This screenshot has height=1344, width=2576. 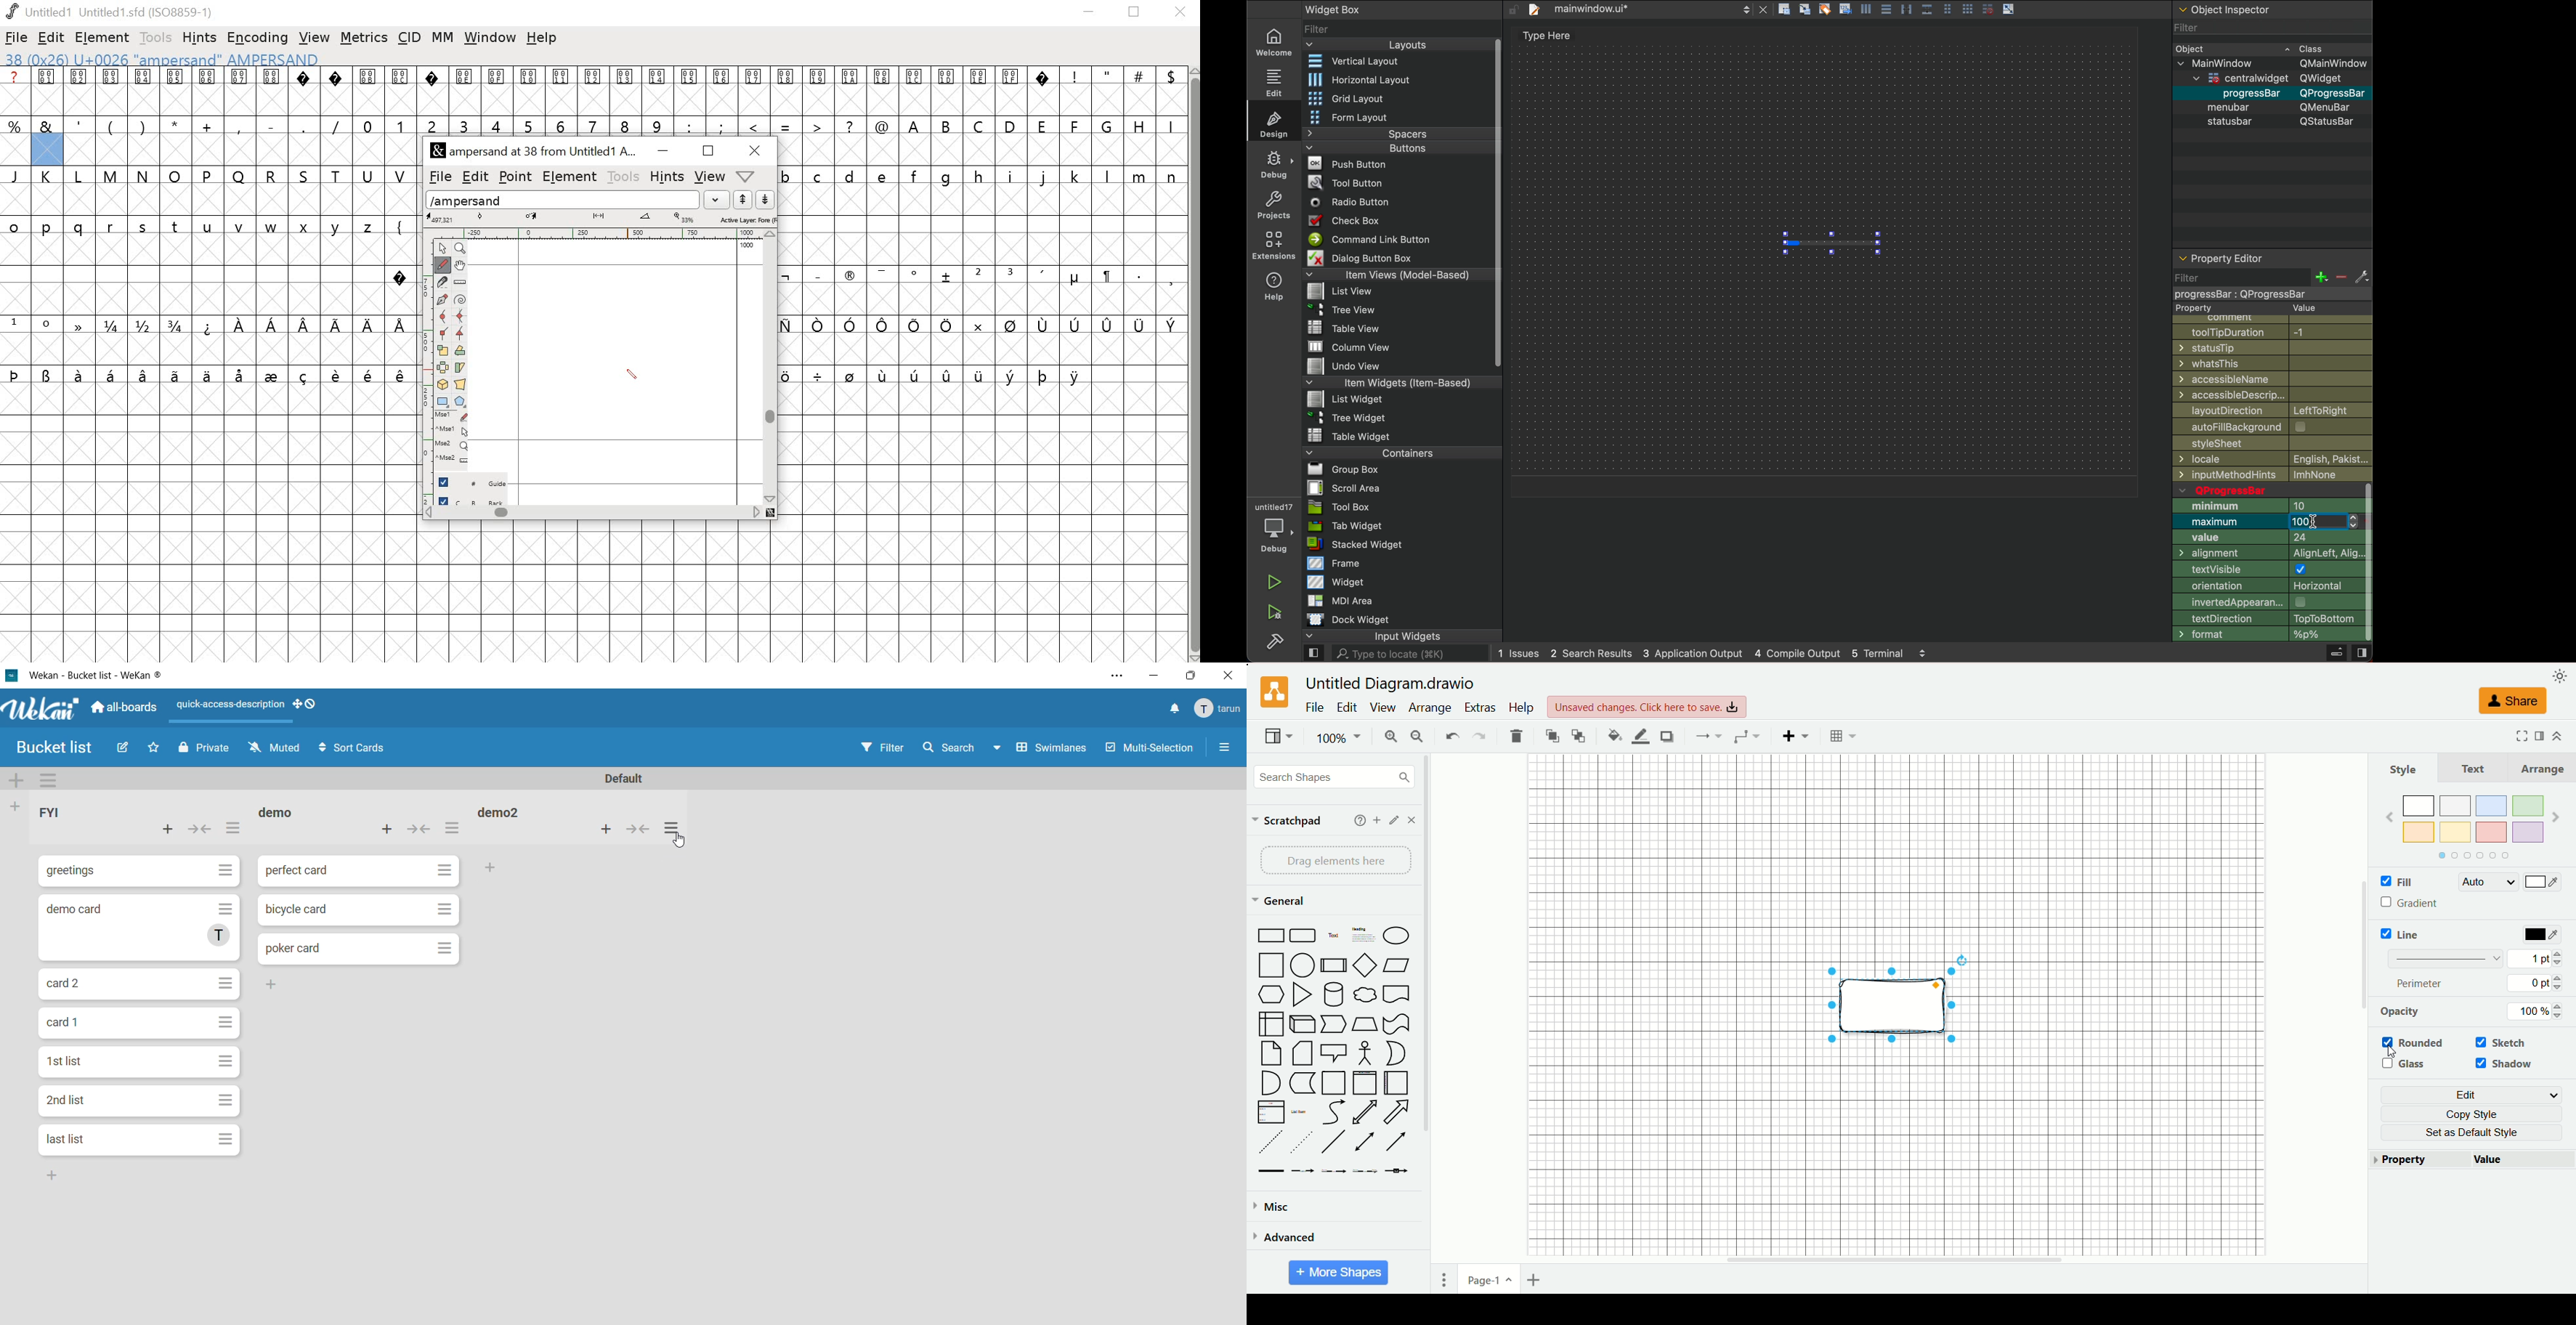 I want to click on _, so click(x=817, y=275).